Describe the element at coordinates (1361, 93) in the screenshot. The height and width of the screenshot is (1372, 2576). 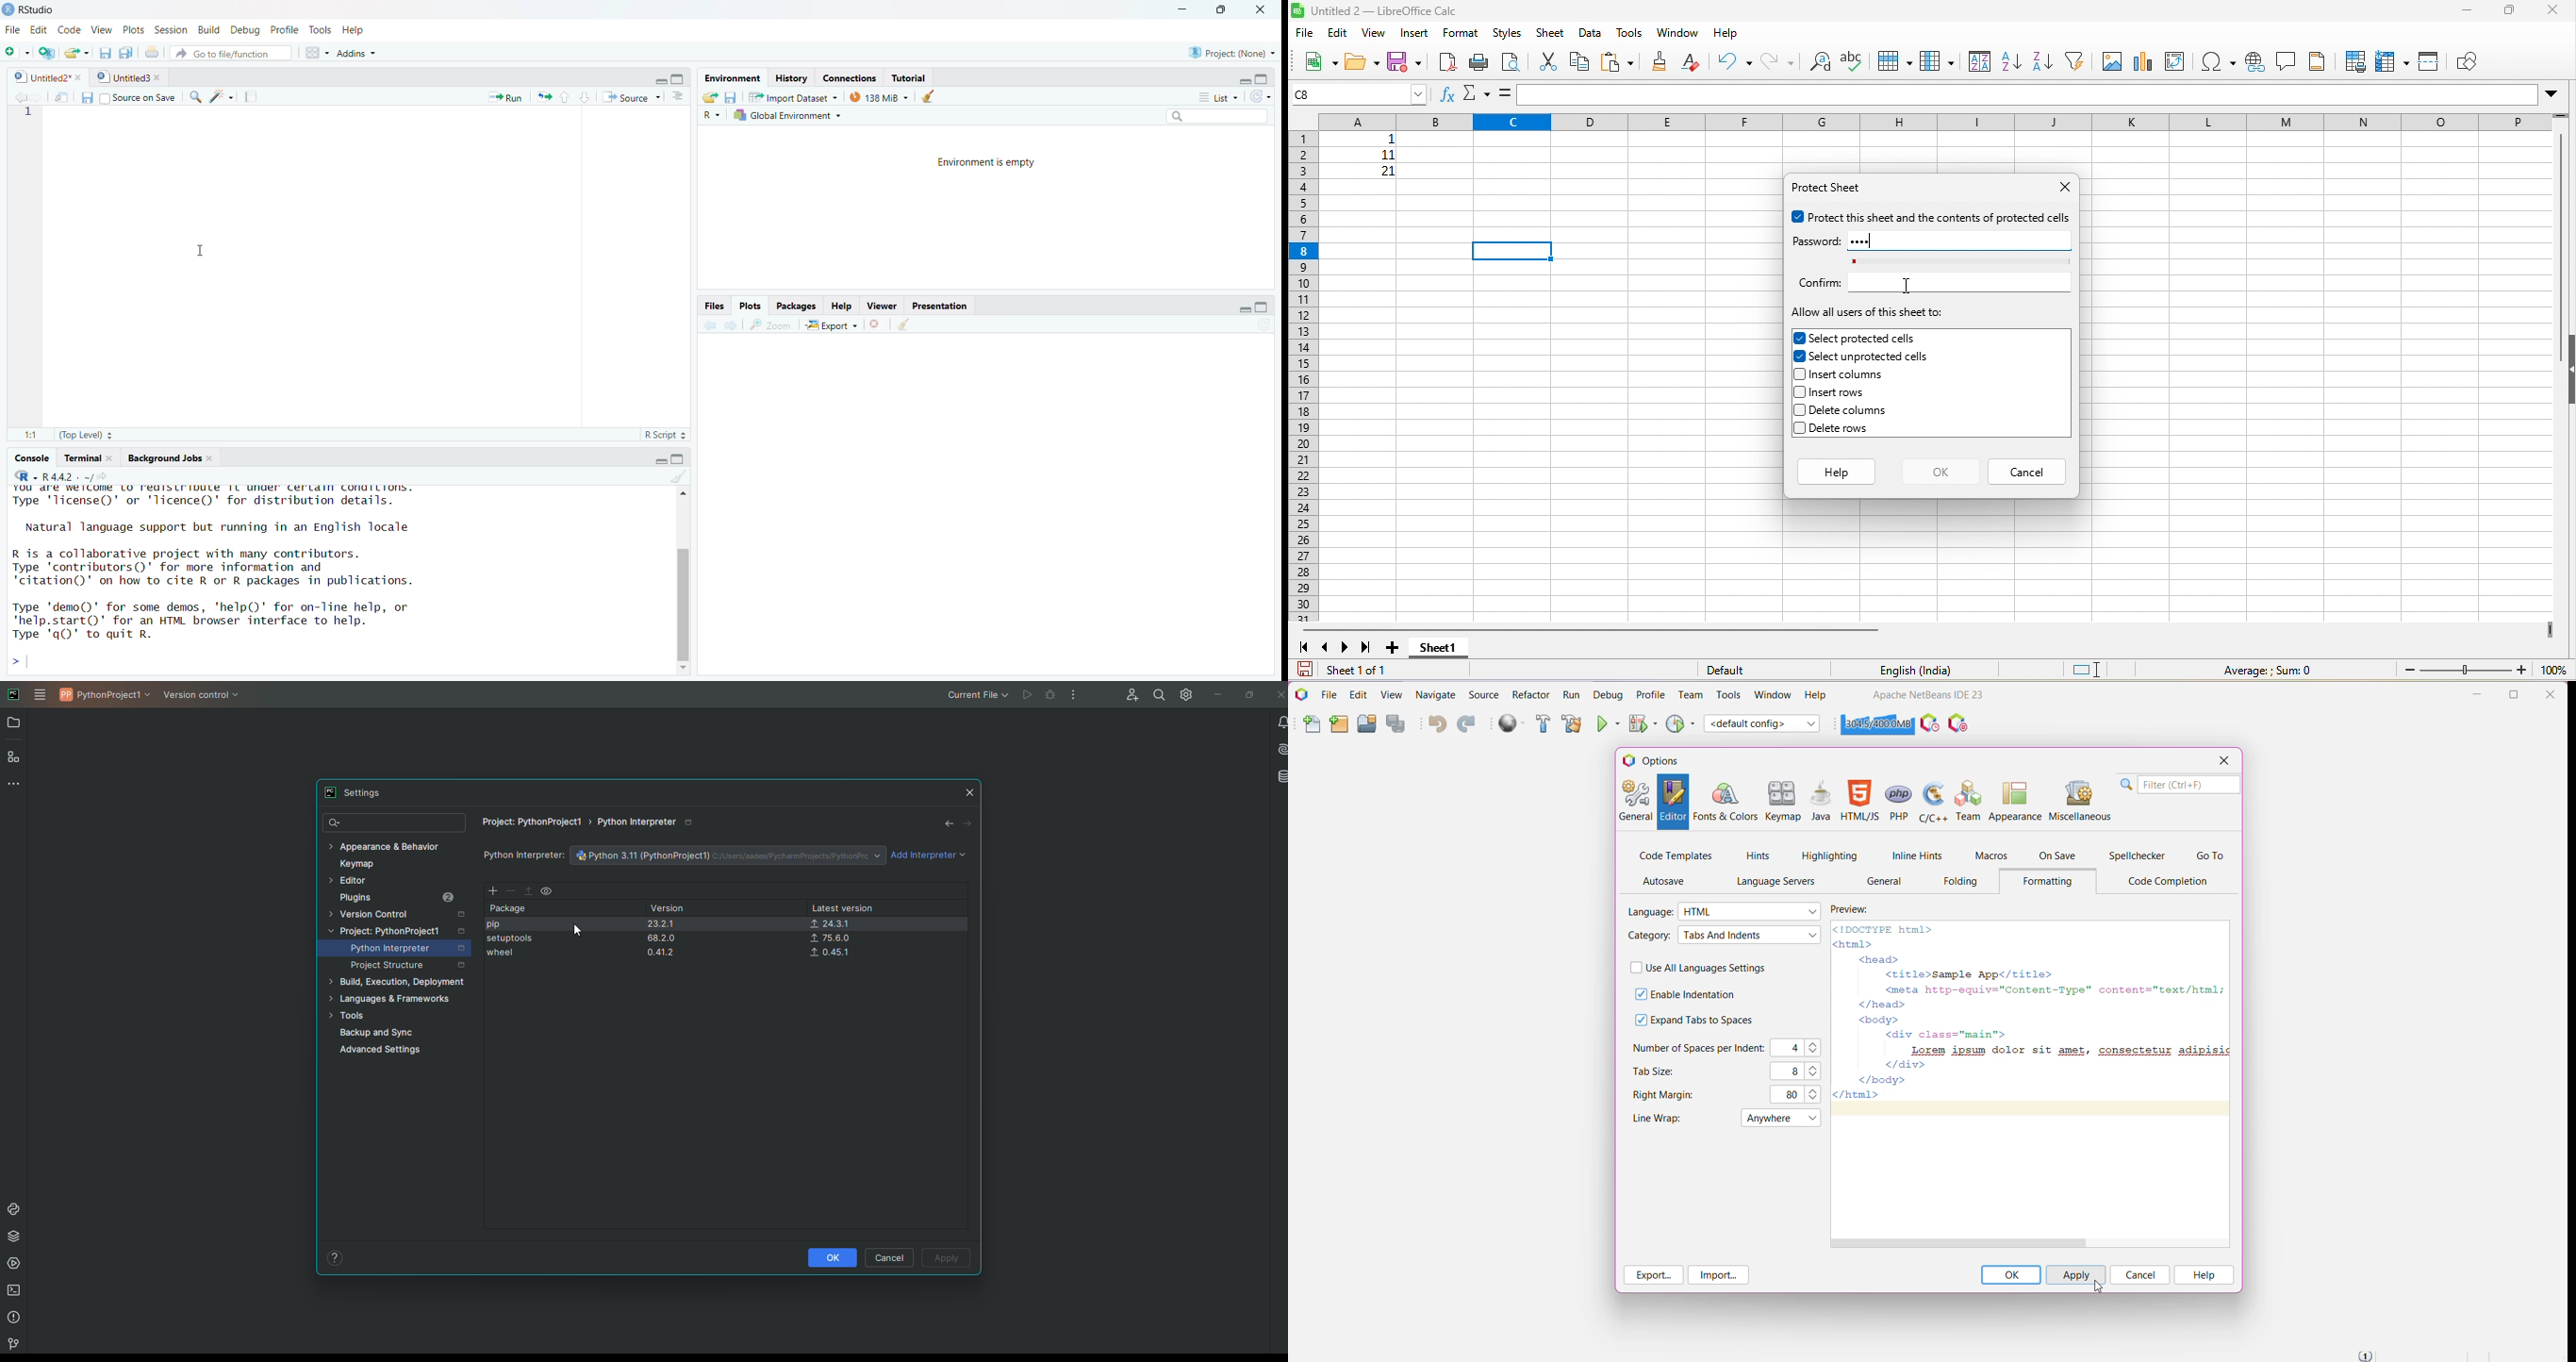
I see `selected cell number` at that location.